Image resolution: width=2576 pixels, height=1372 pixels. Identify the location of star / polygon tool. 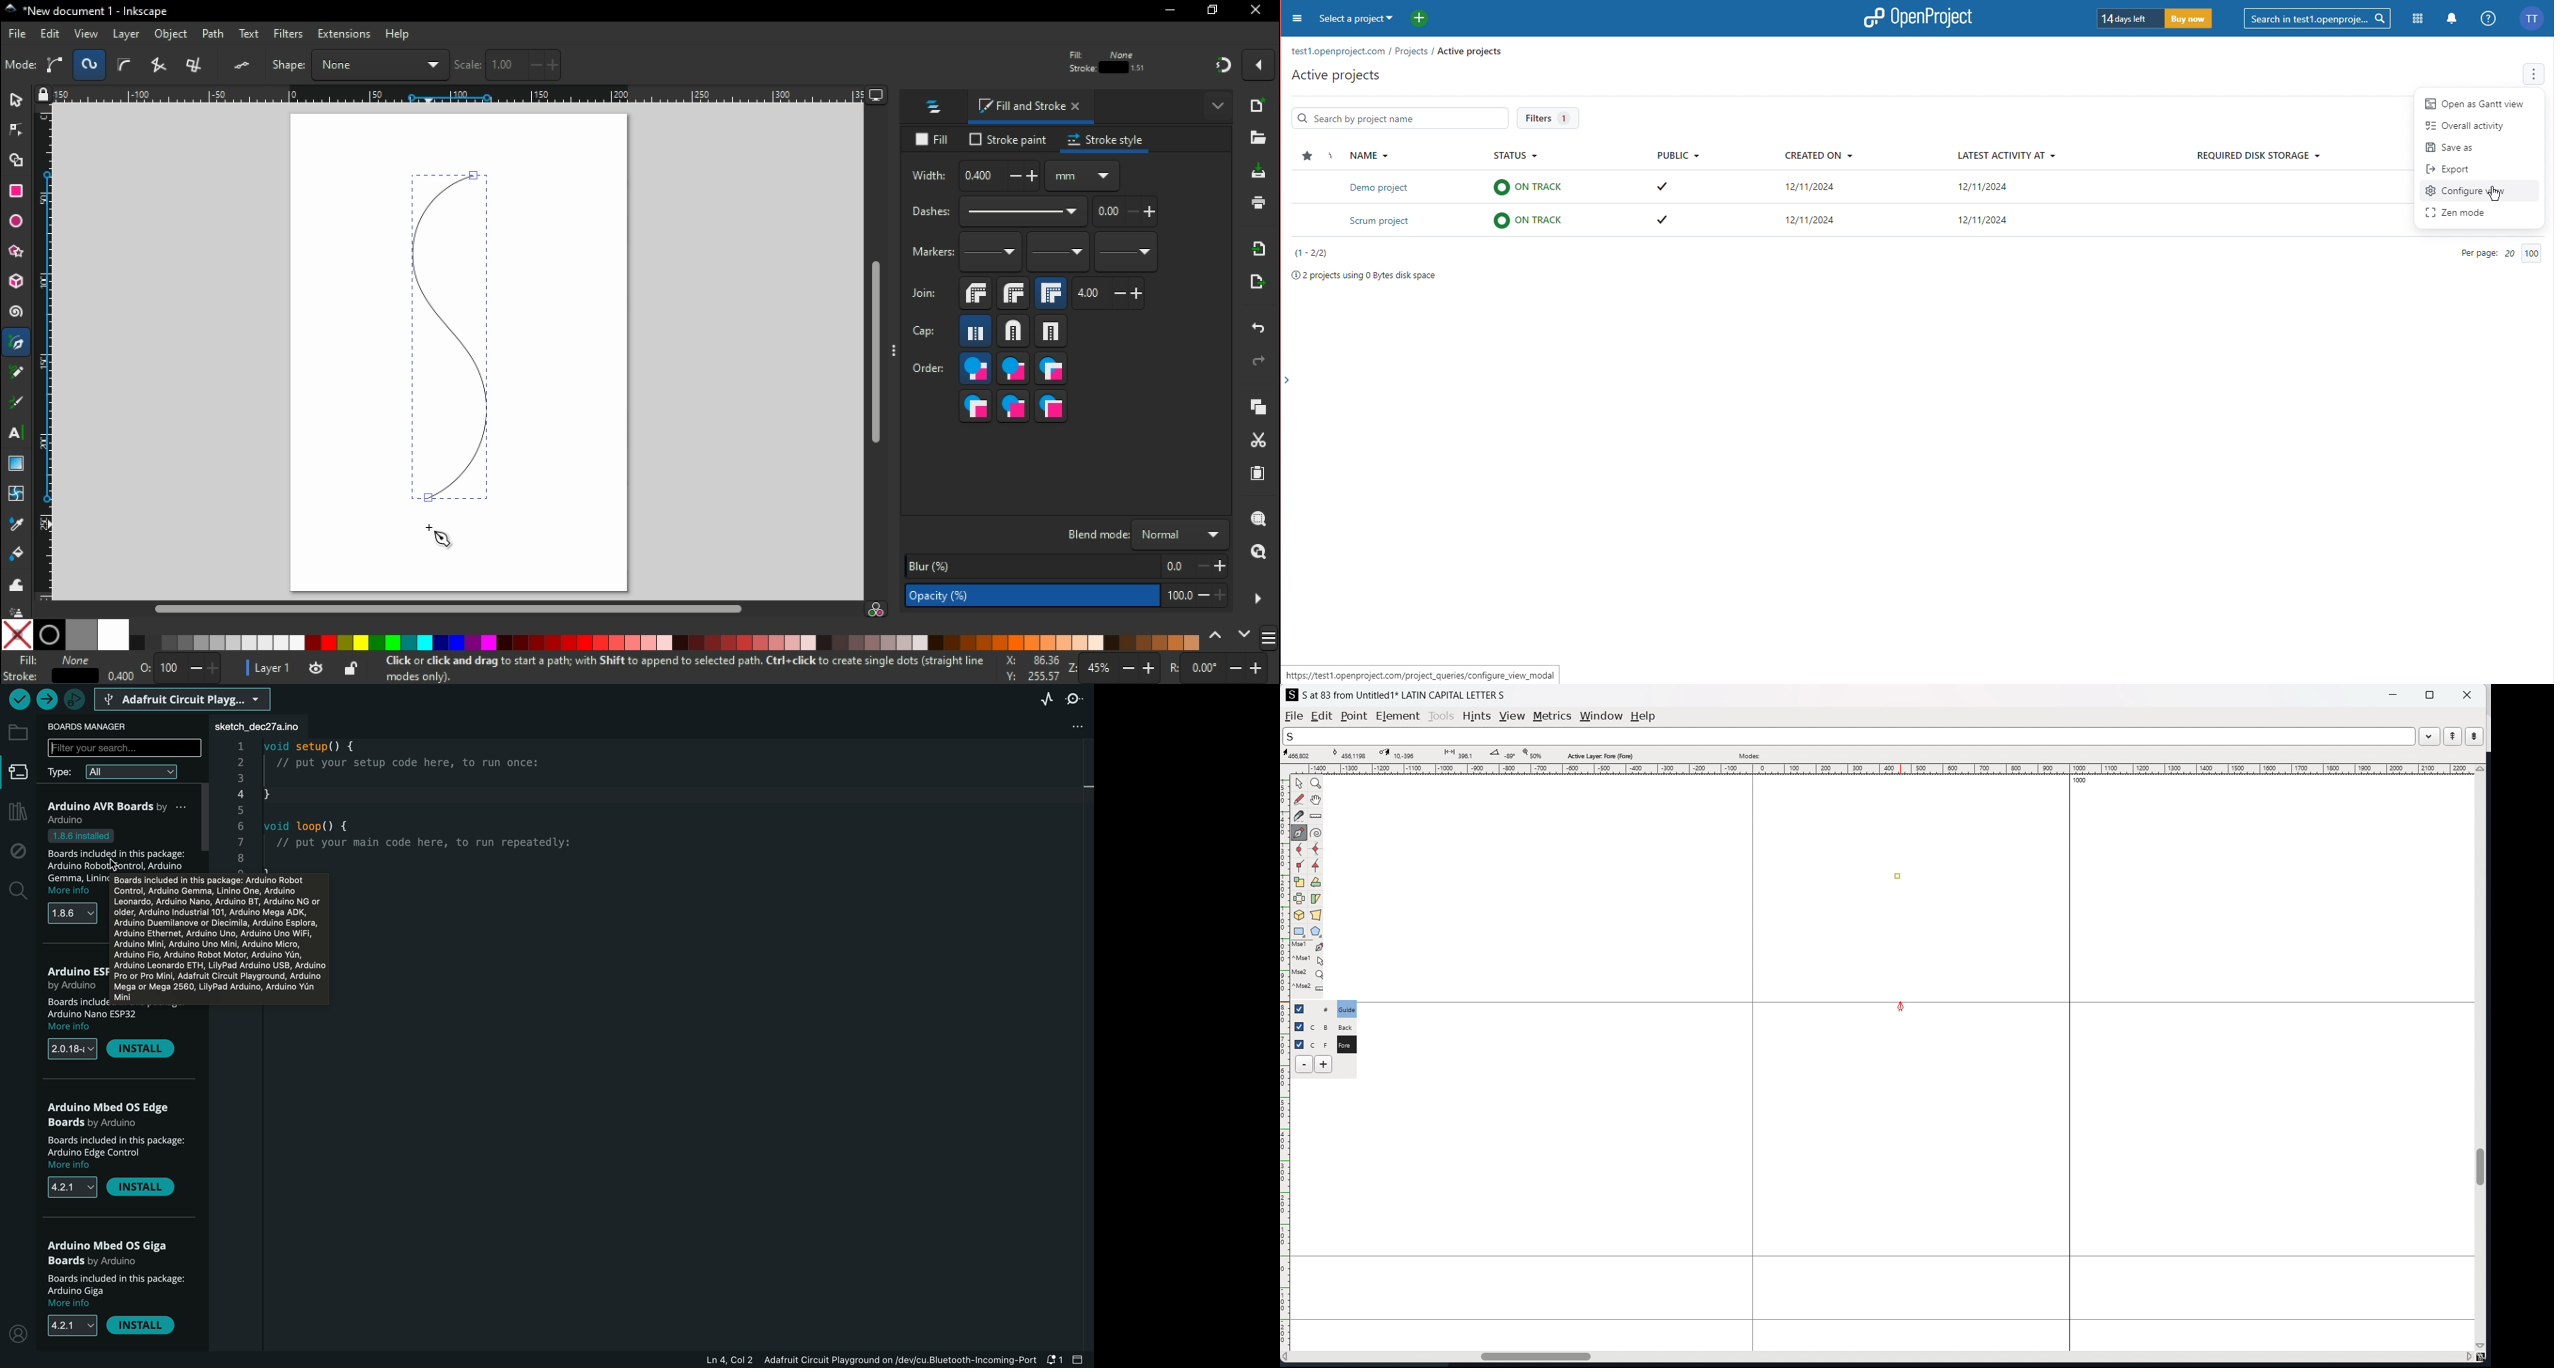
(16, 252).